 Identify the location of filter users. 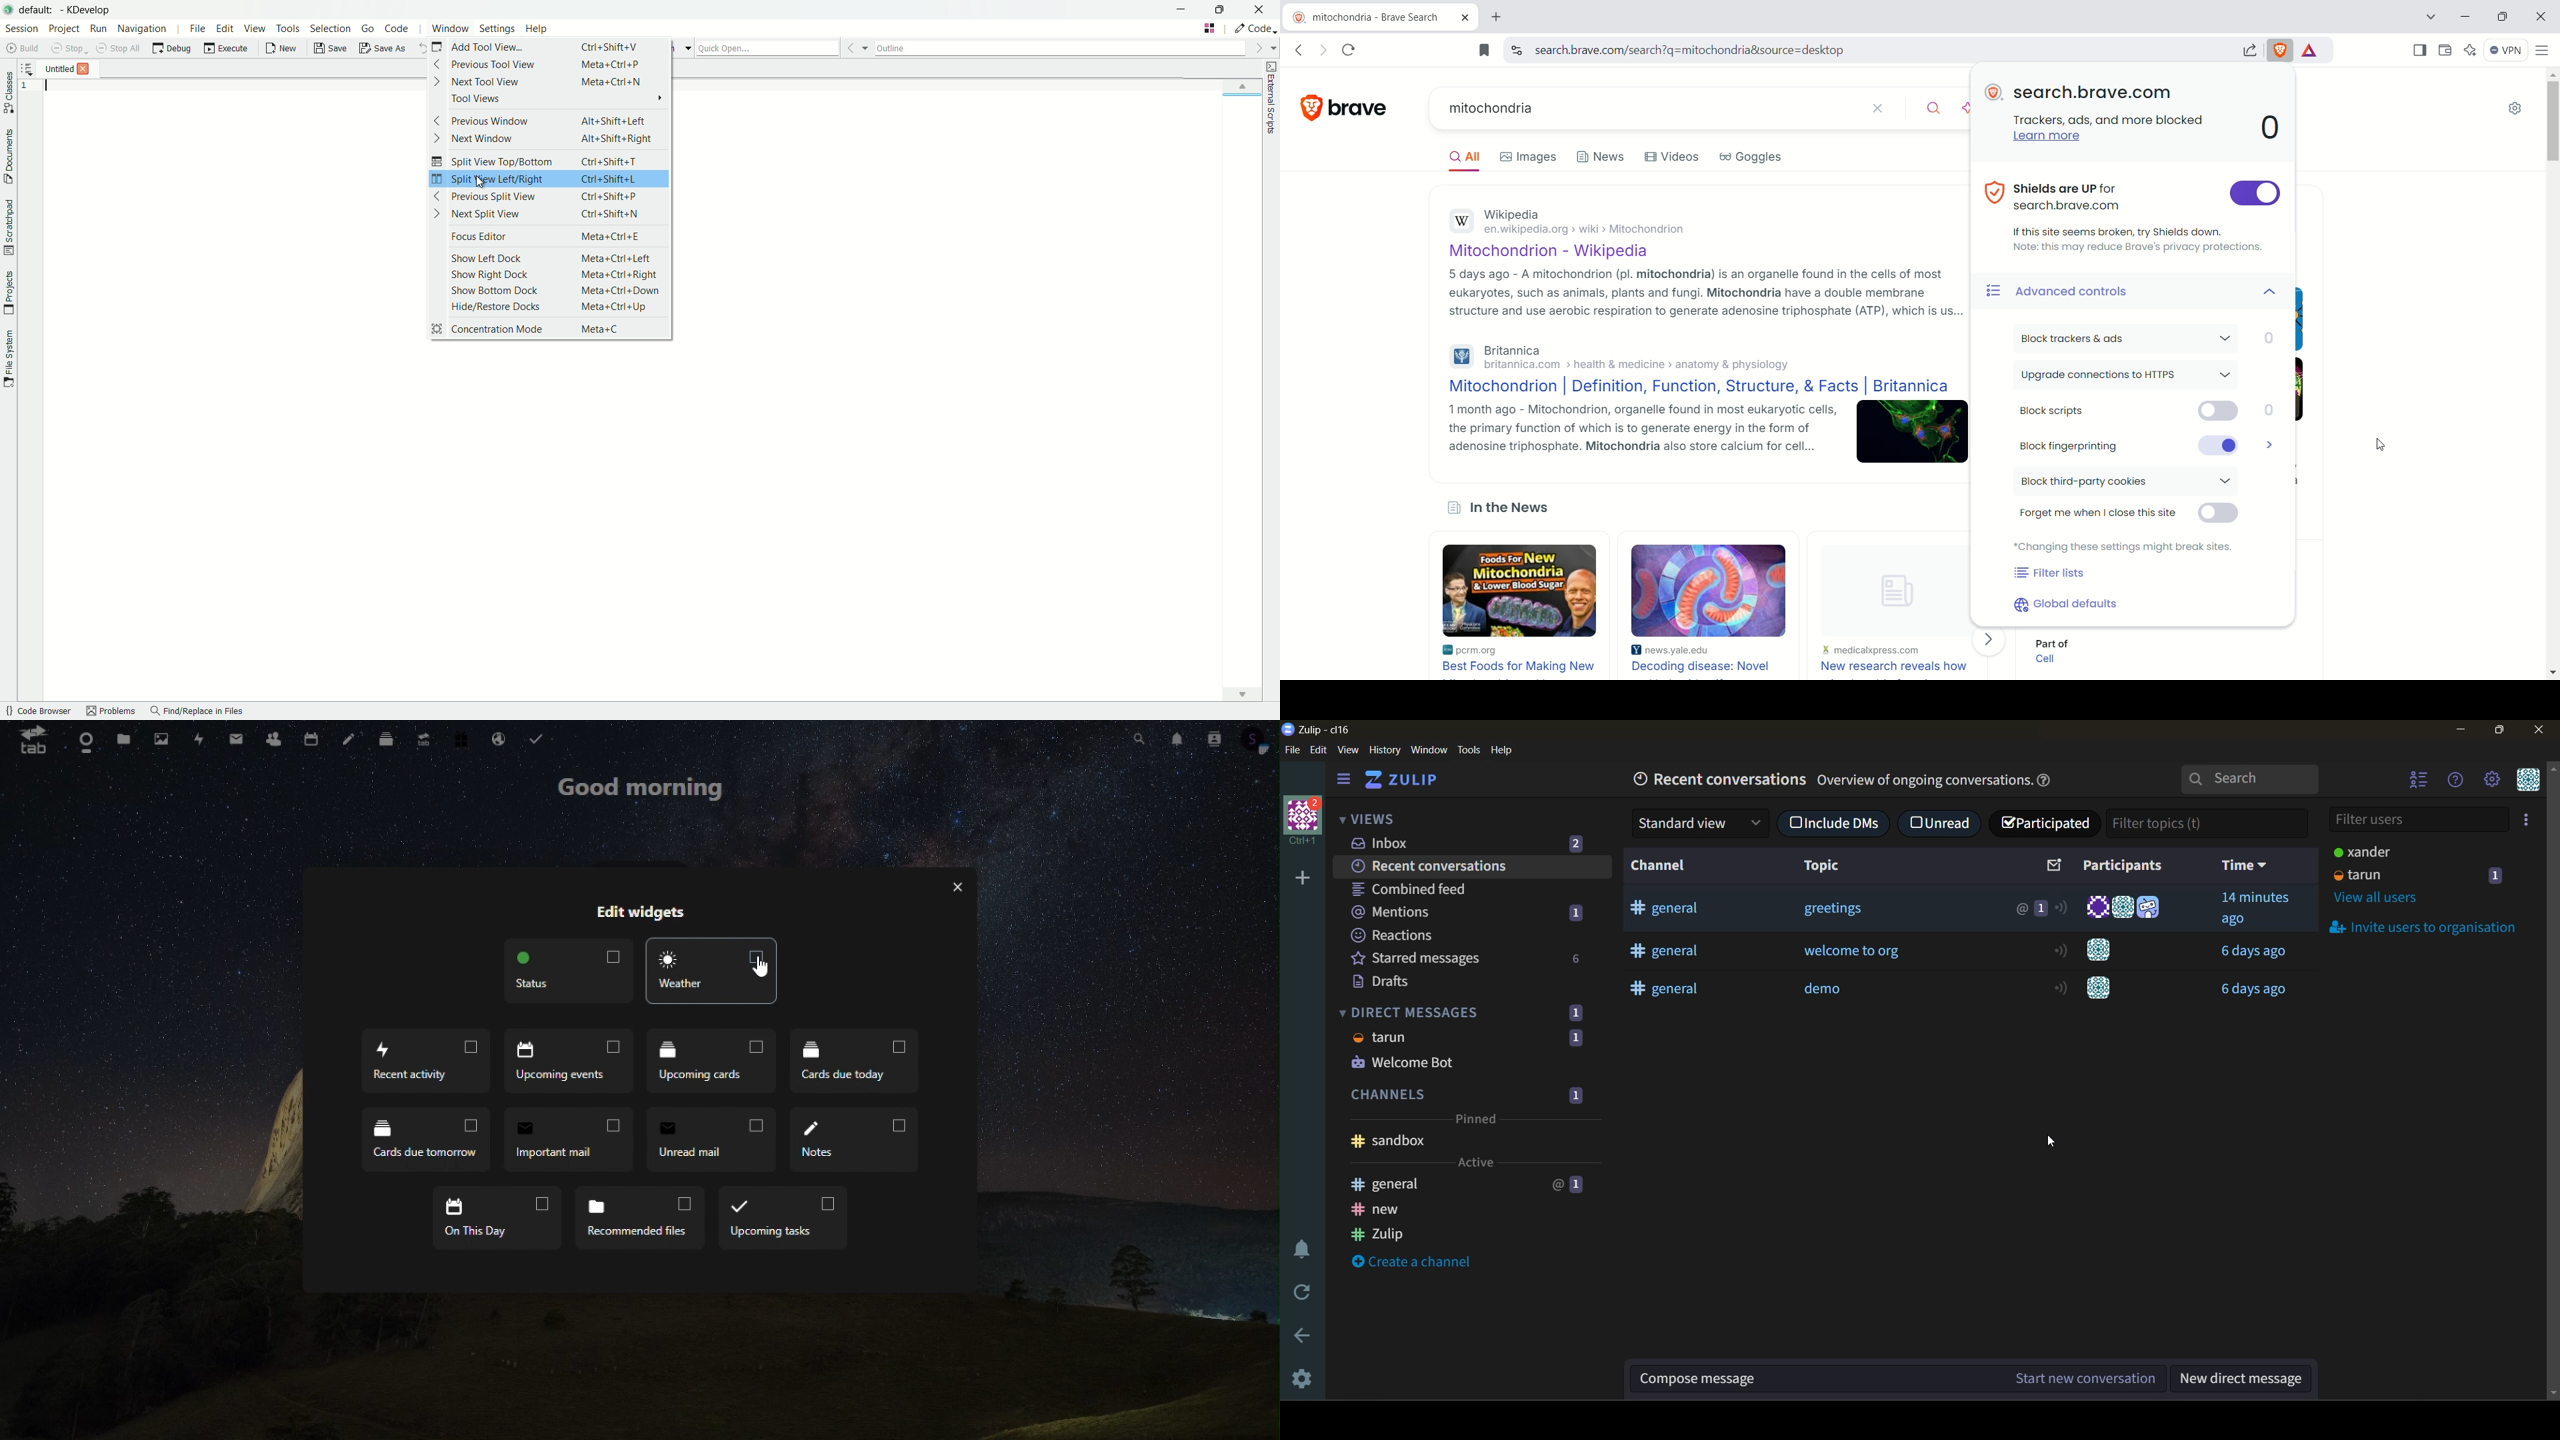
(2416, 819).